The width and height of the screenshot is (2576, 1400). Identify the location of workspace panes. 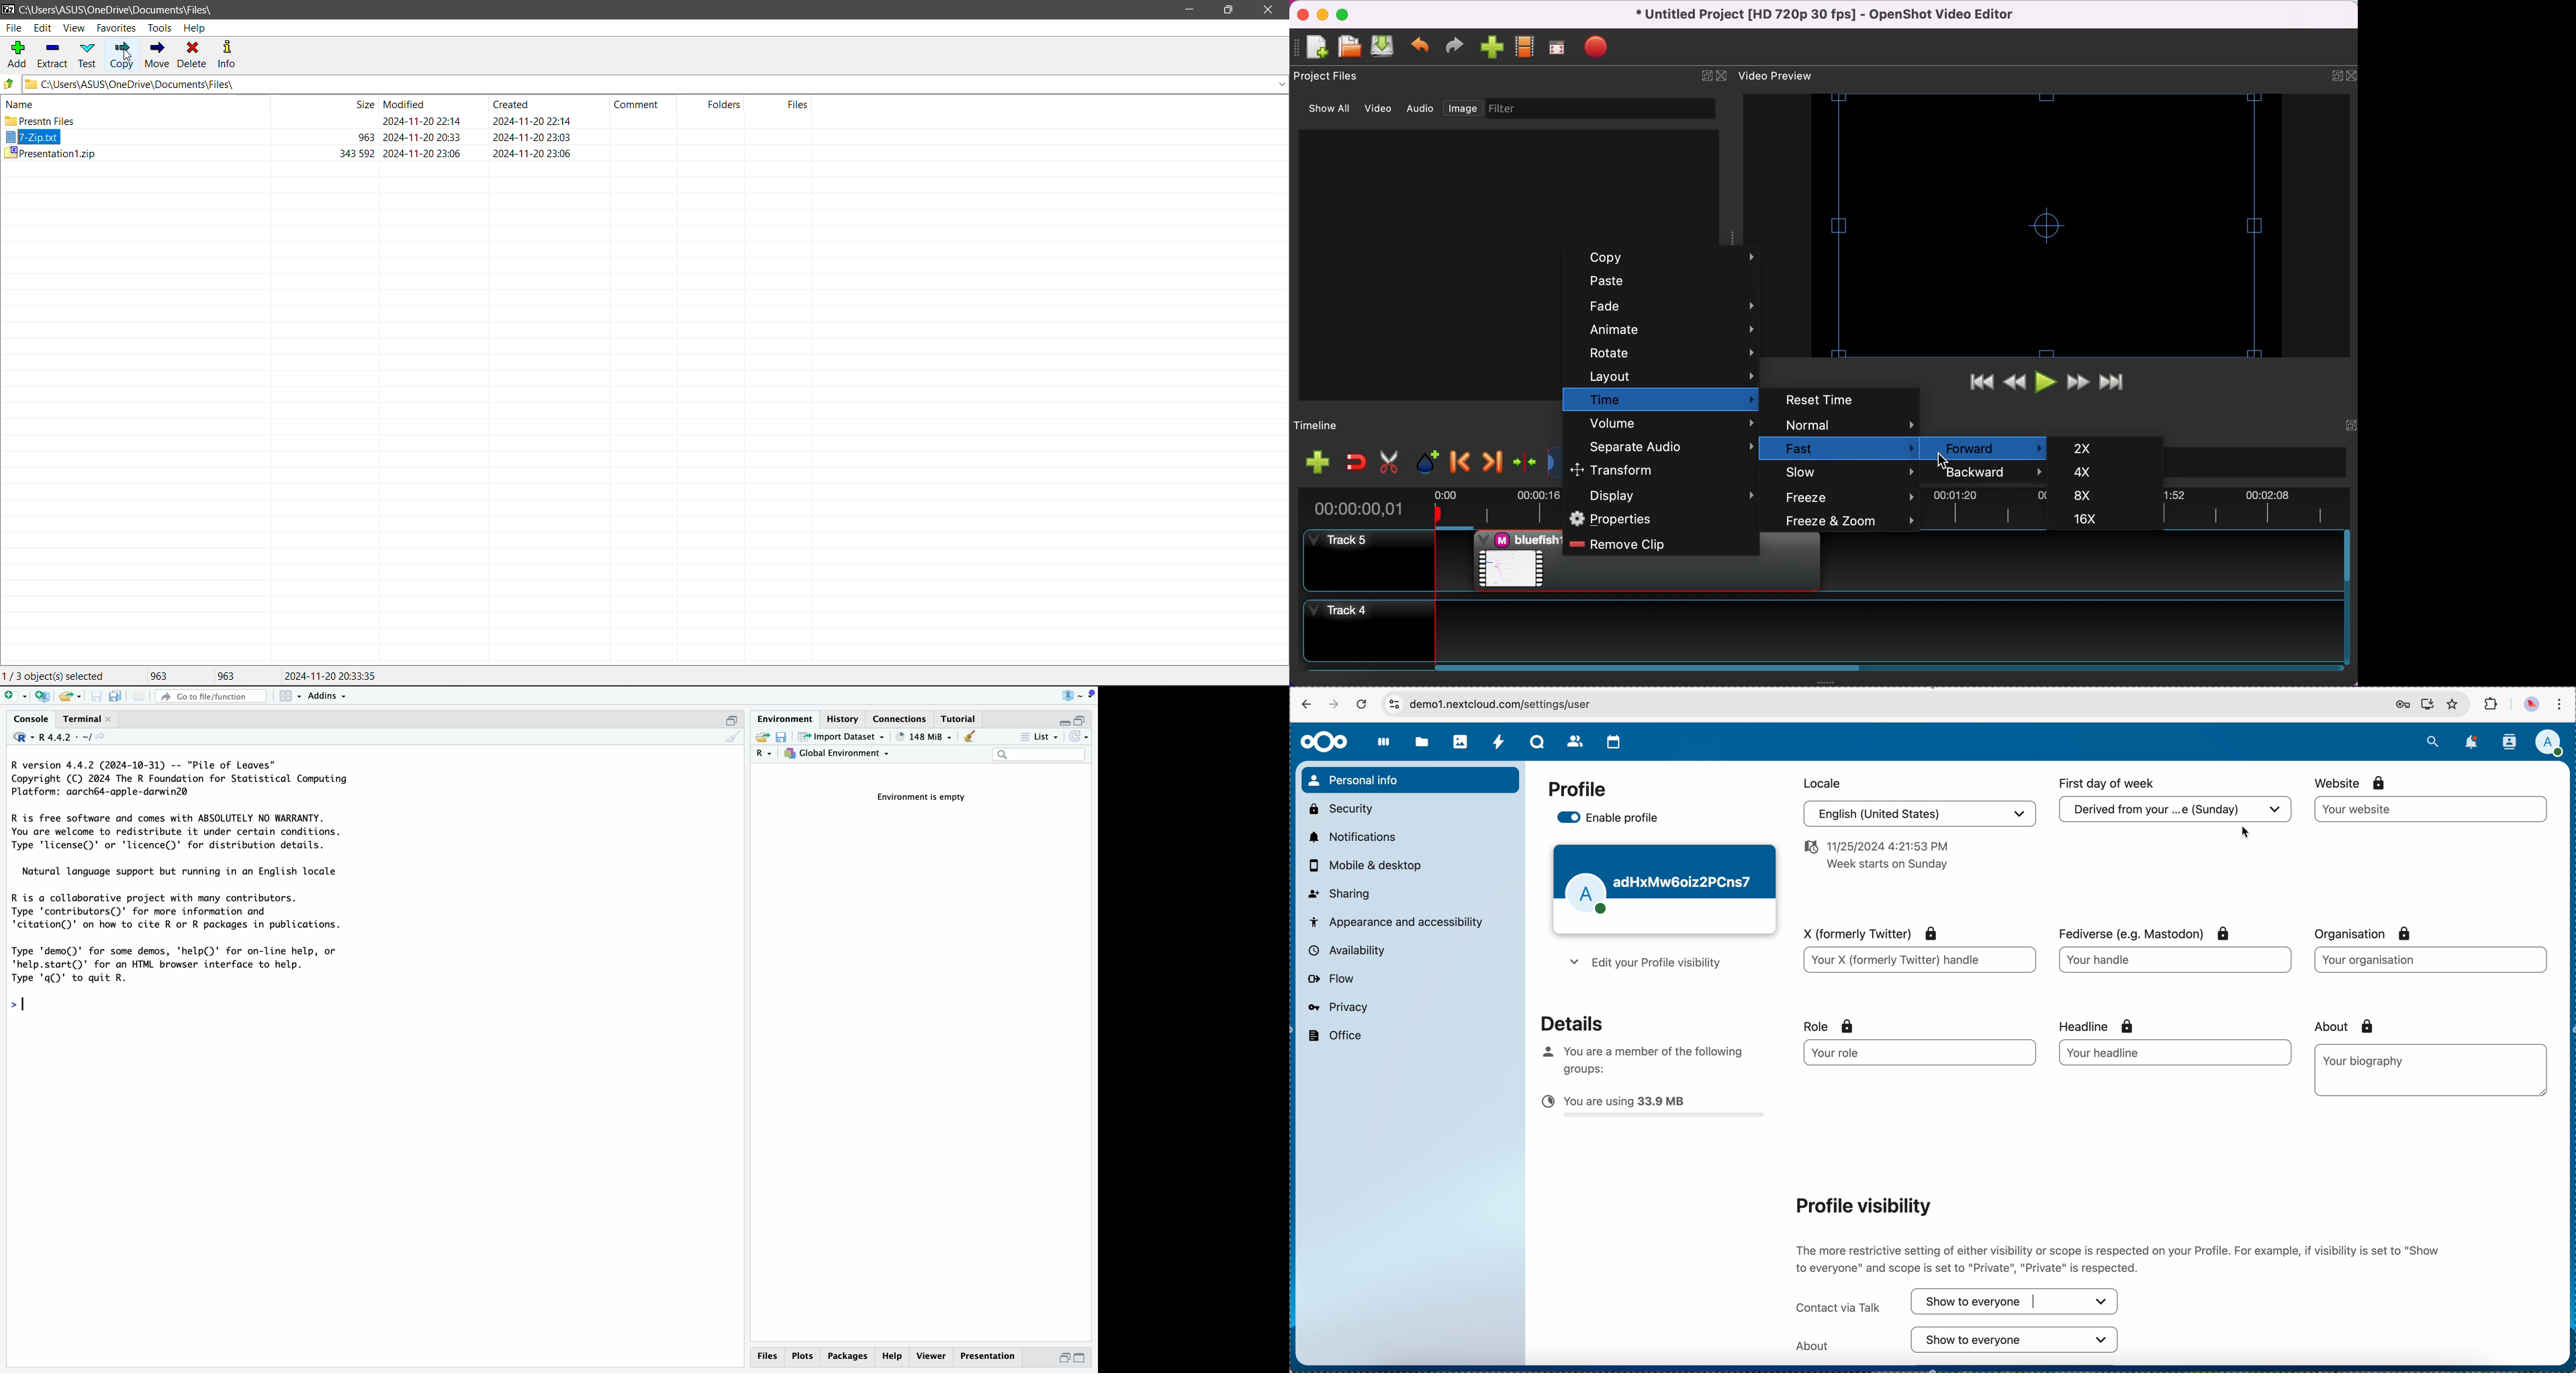
(291, 696).